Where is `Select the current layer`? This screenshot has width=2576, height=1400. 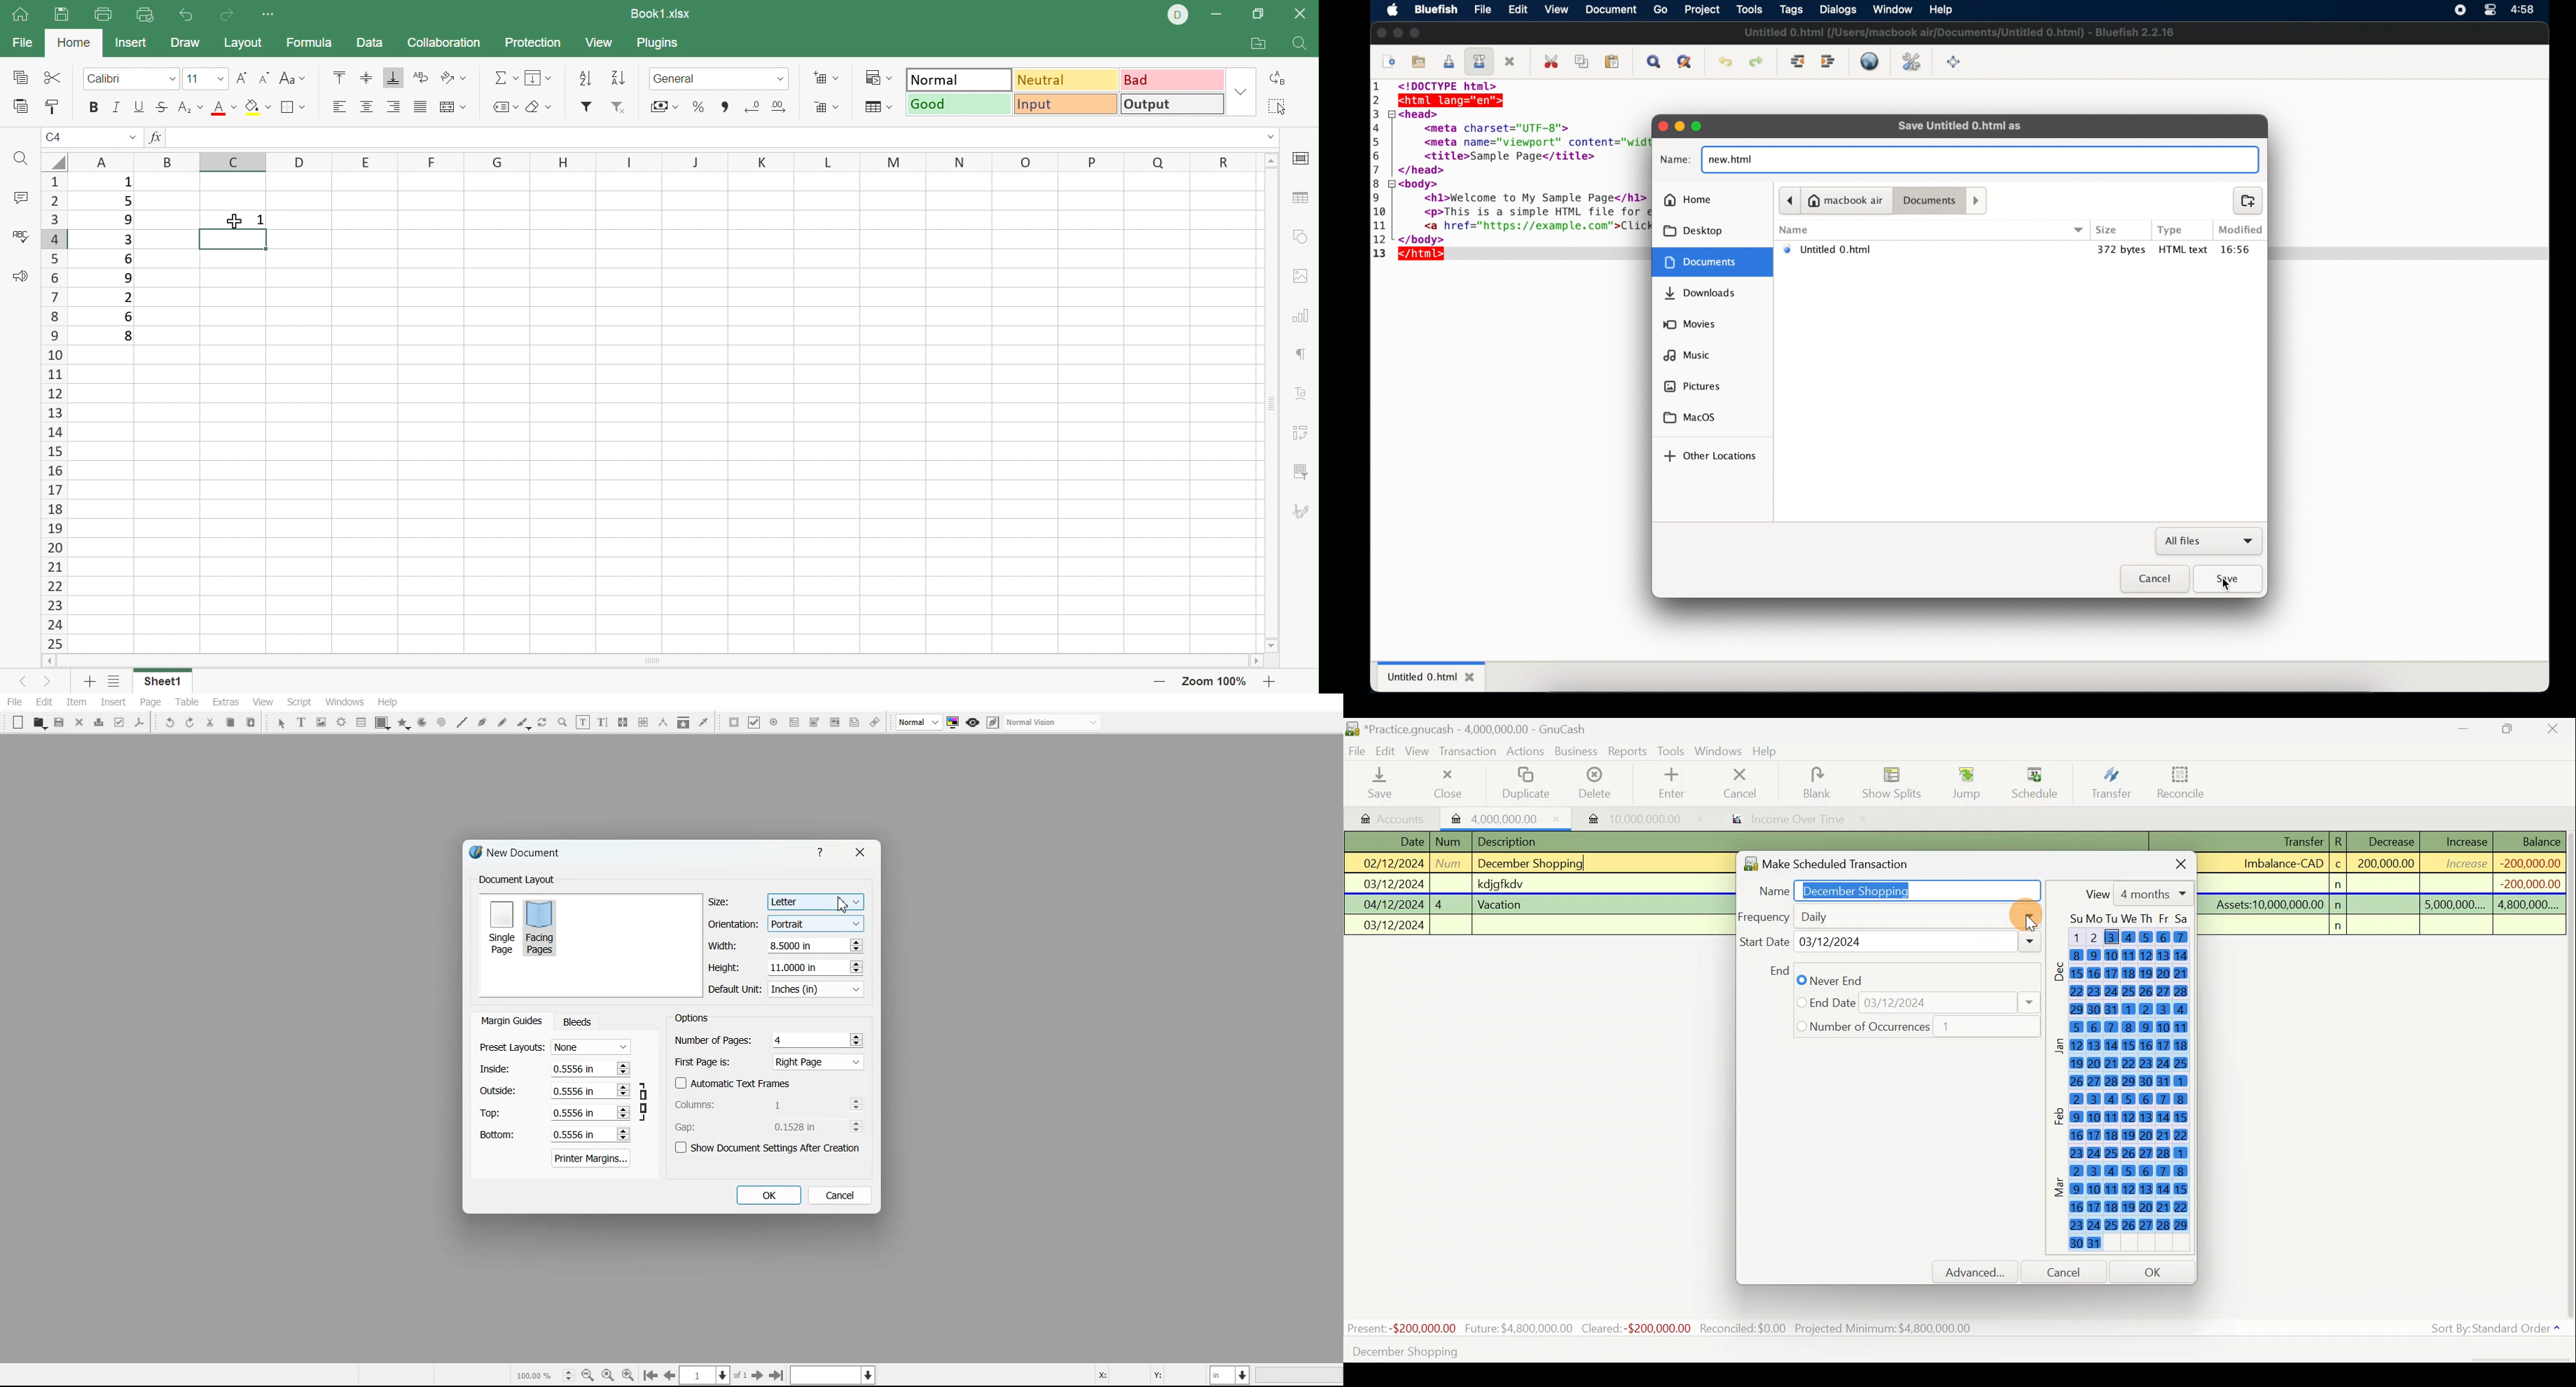
Select the current layer is located at coordinates (835, 1375).